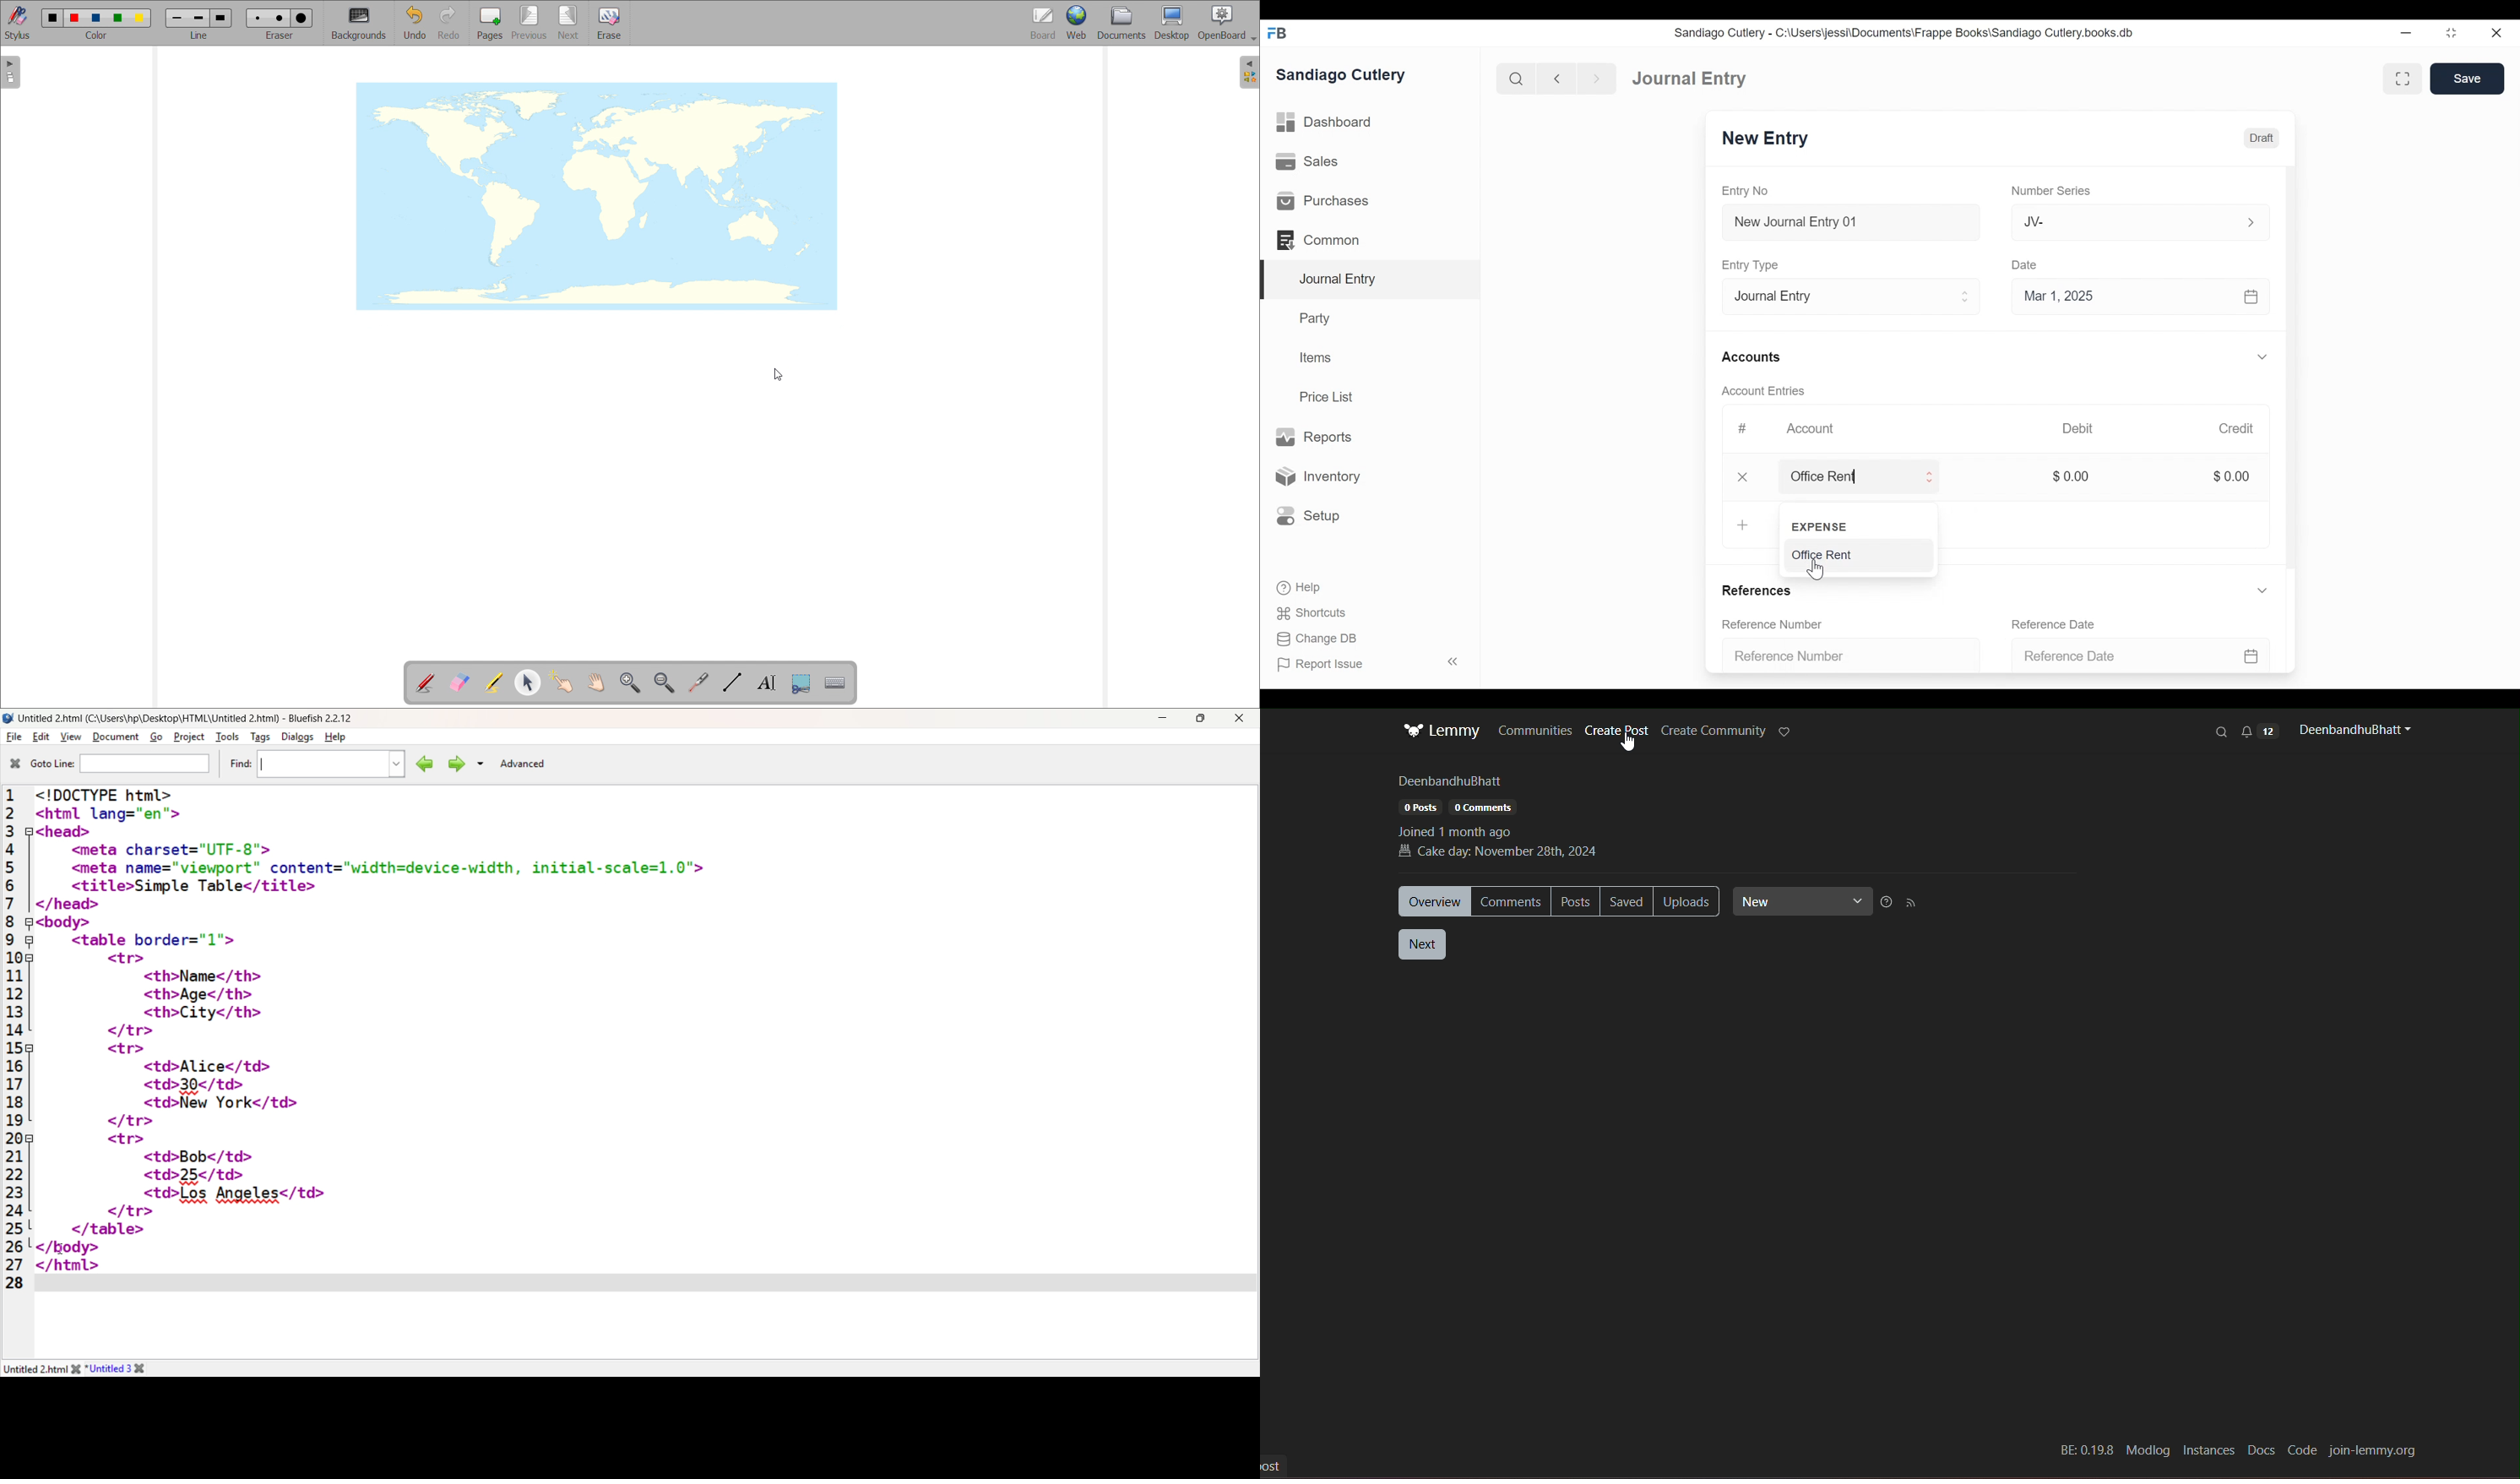  Describe the element at coordinates (1535, 730) in the screenshot. I see `Communities` at that location.